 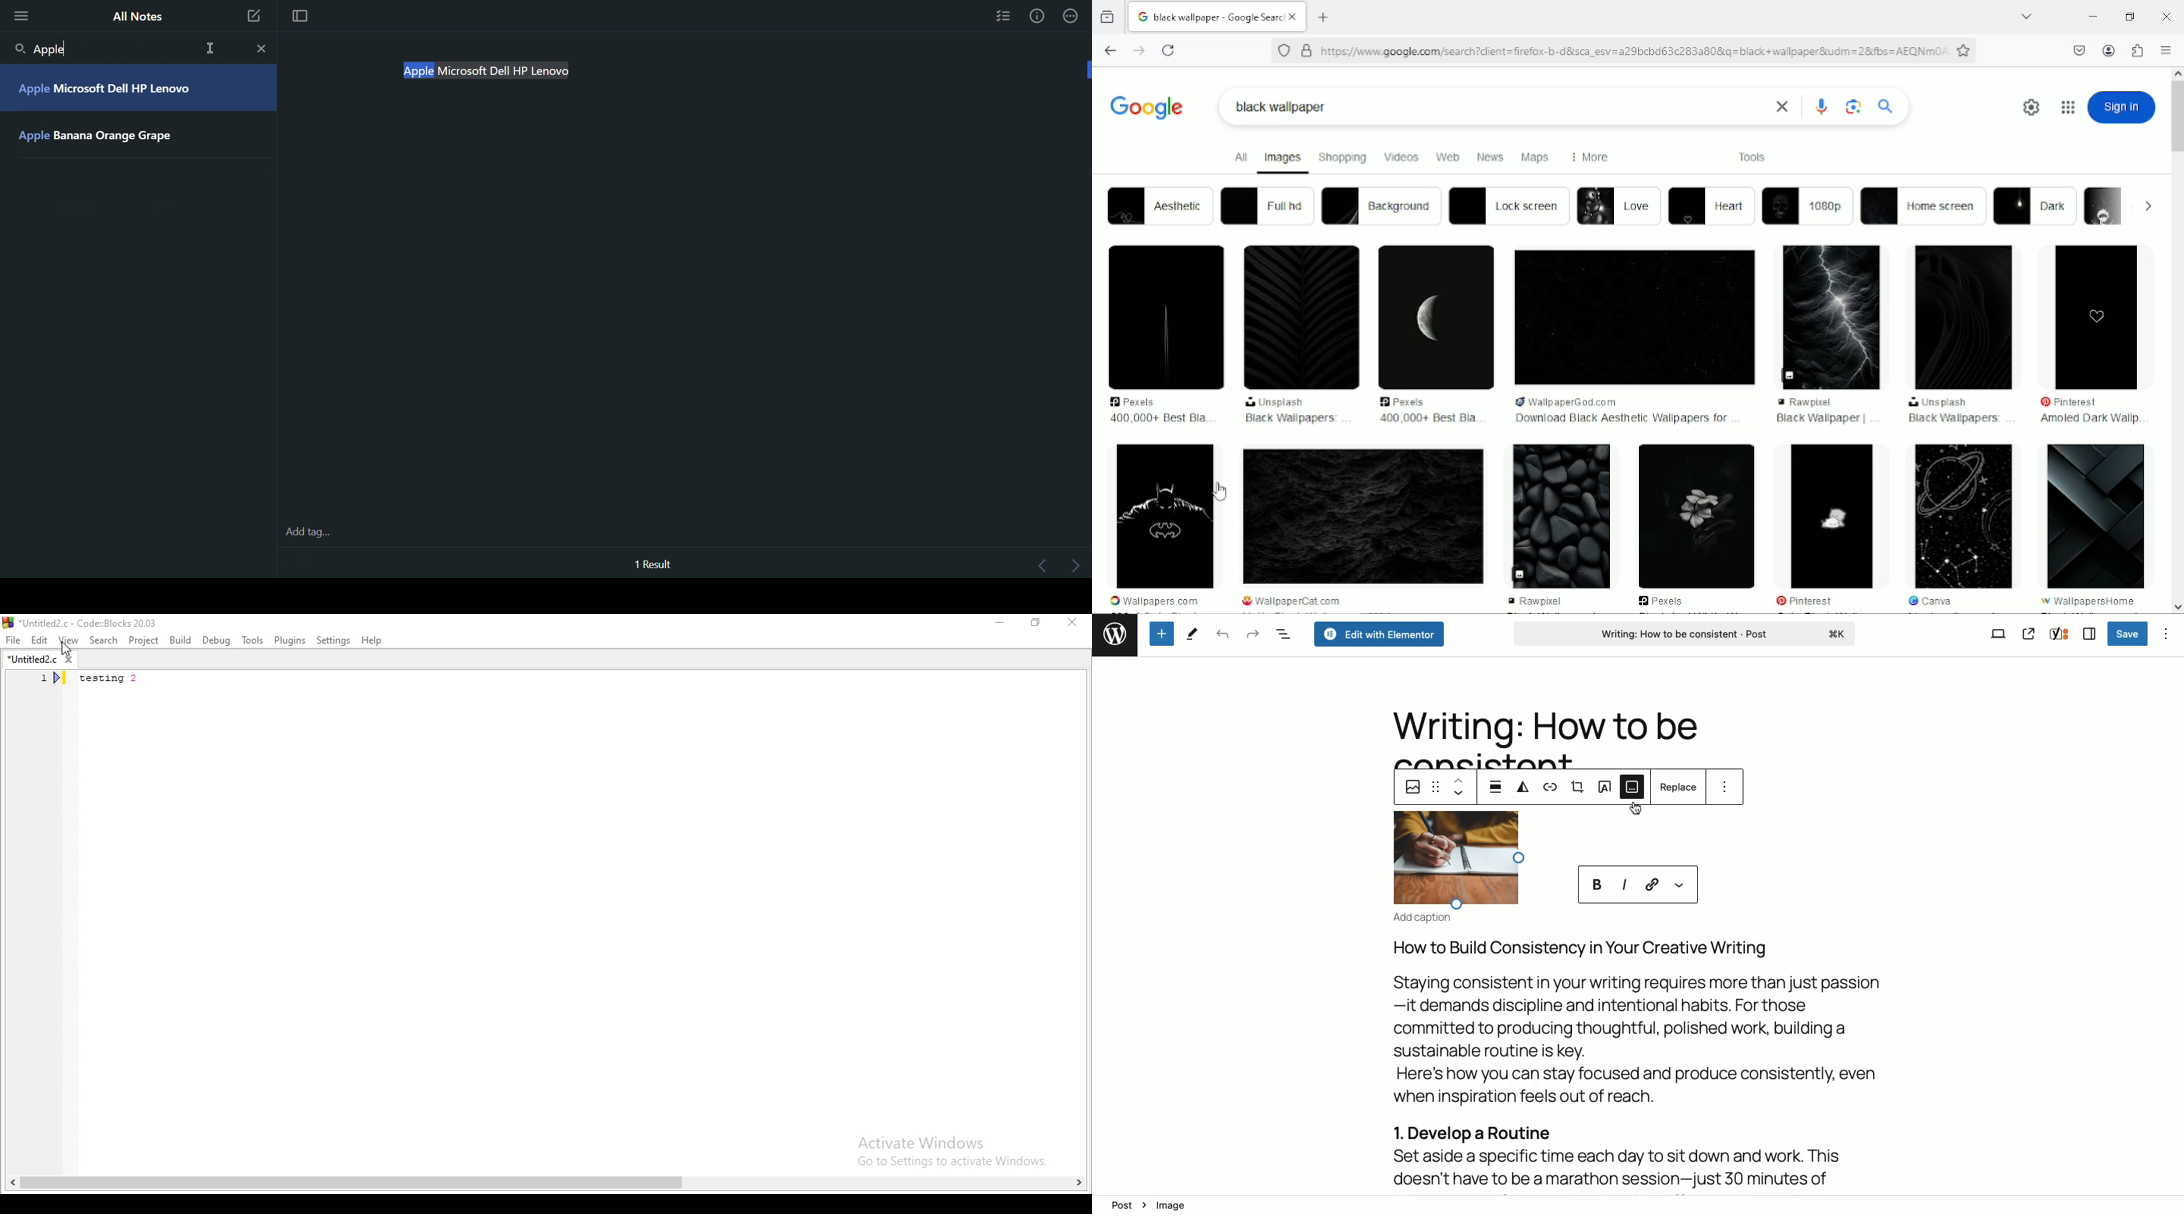 I want to click on no trackers known to firefox were detected on this page, so click(x=1283, y=49).